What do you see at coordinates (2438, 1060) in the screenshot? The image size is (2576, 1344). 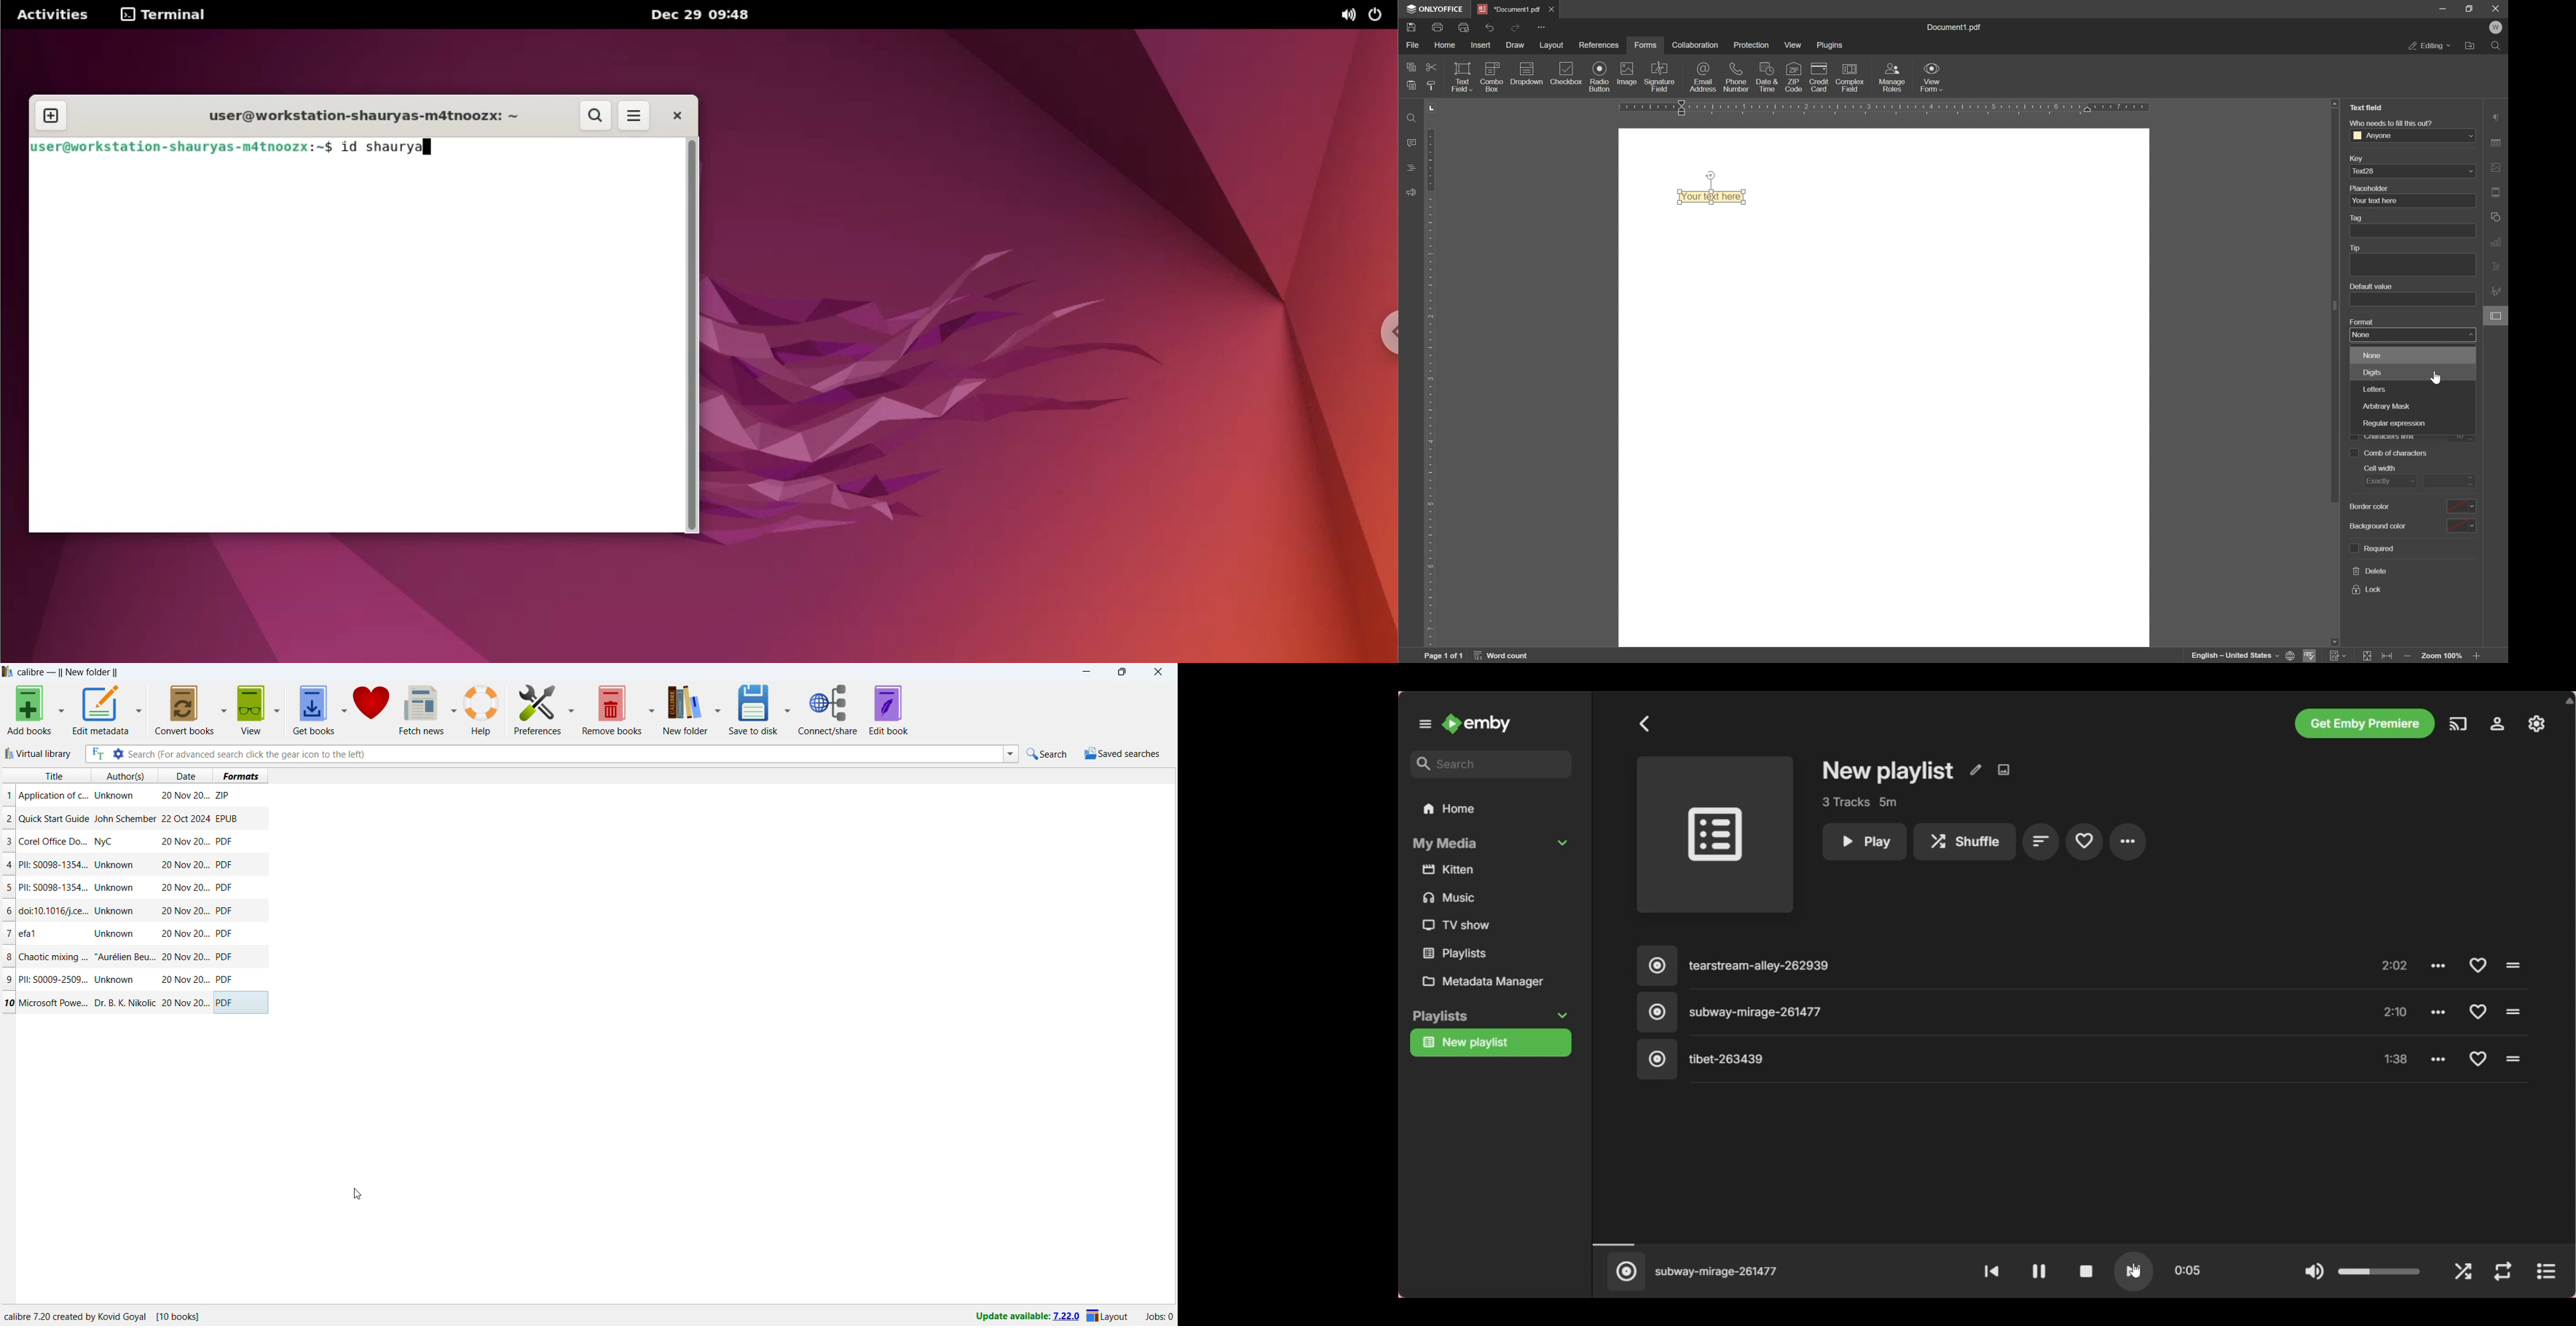 I see `options` at bounding box center [2438, 1060].